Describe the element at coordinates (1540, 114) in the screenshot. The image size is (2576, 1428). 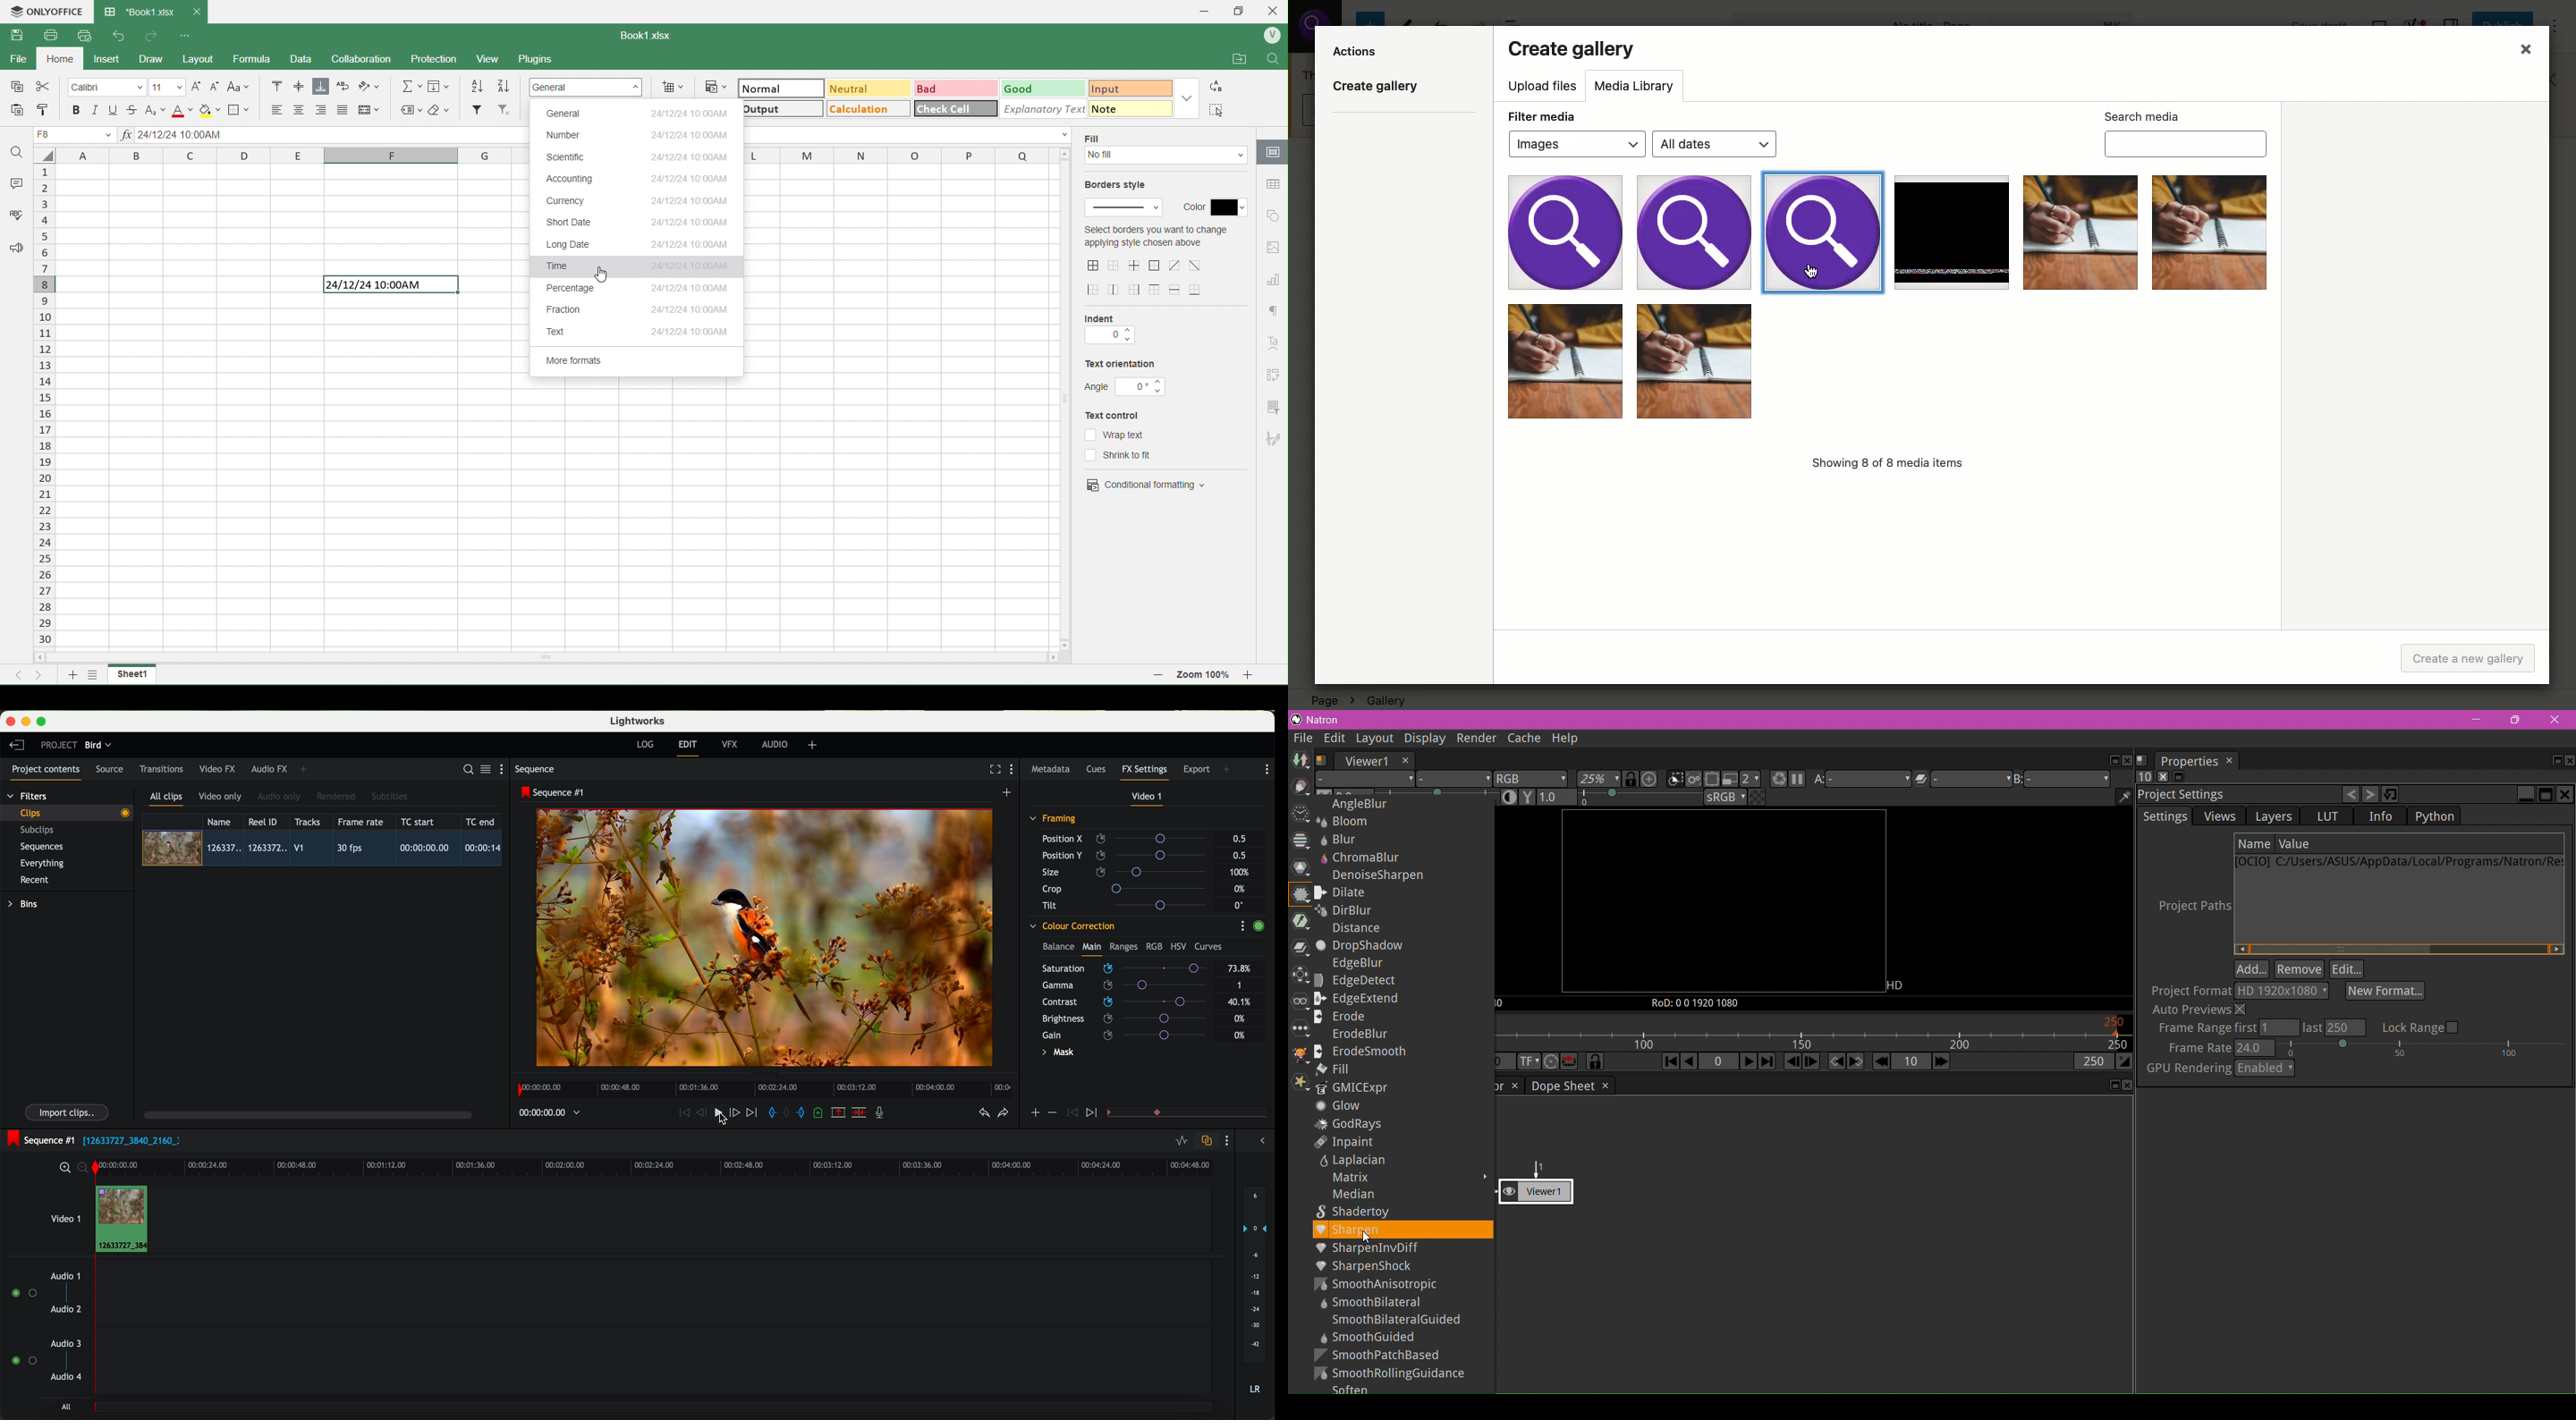
I see `Filter media ` at that location.